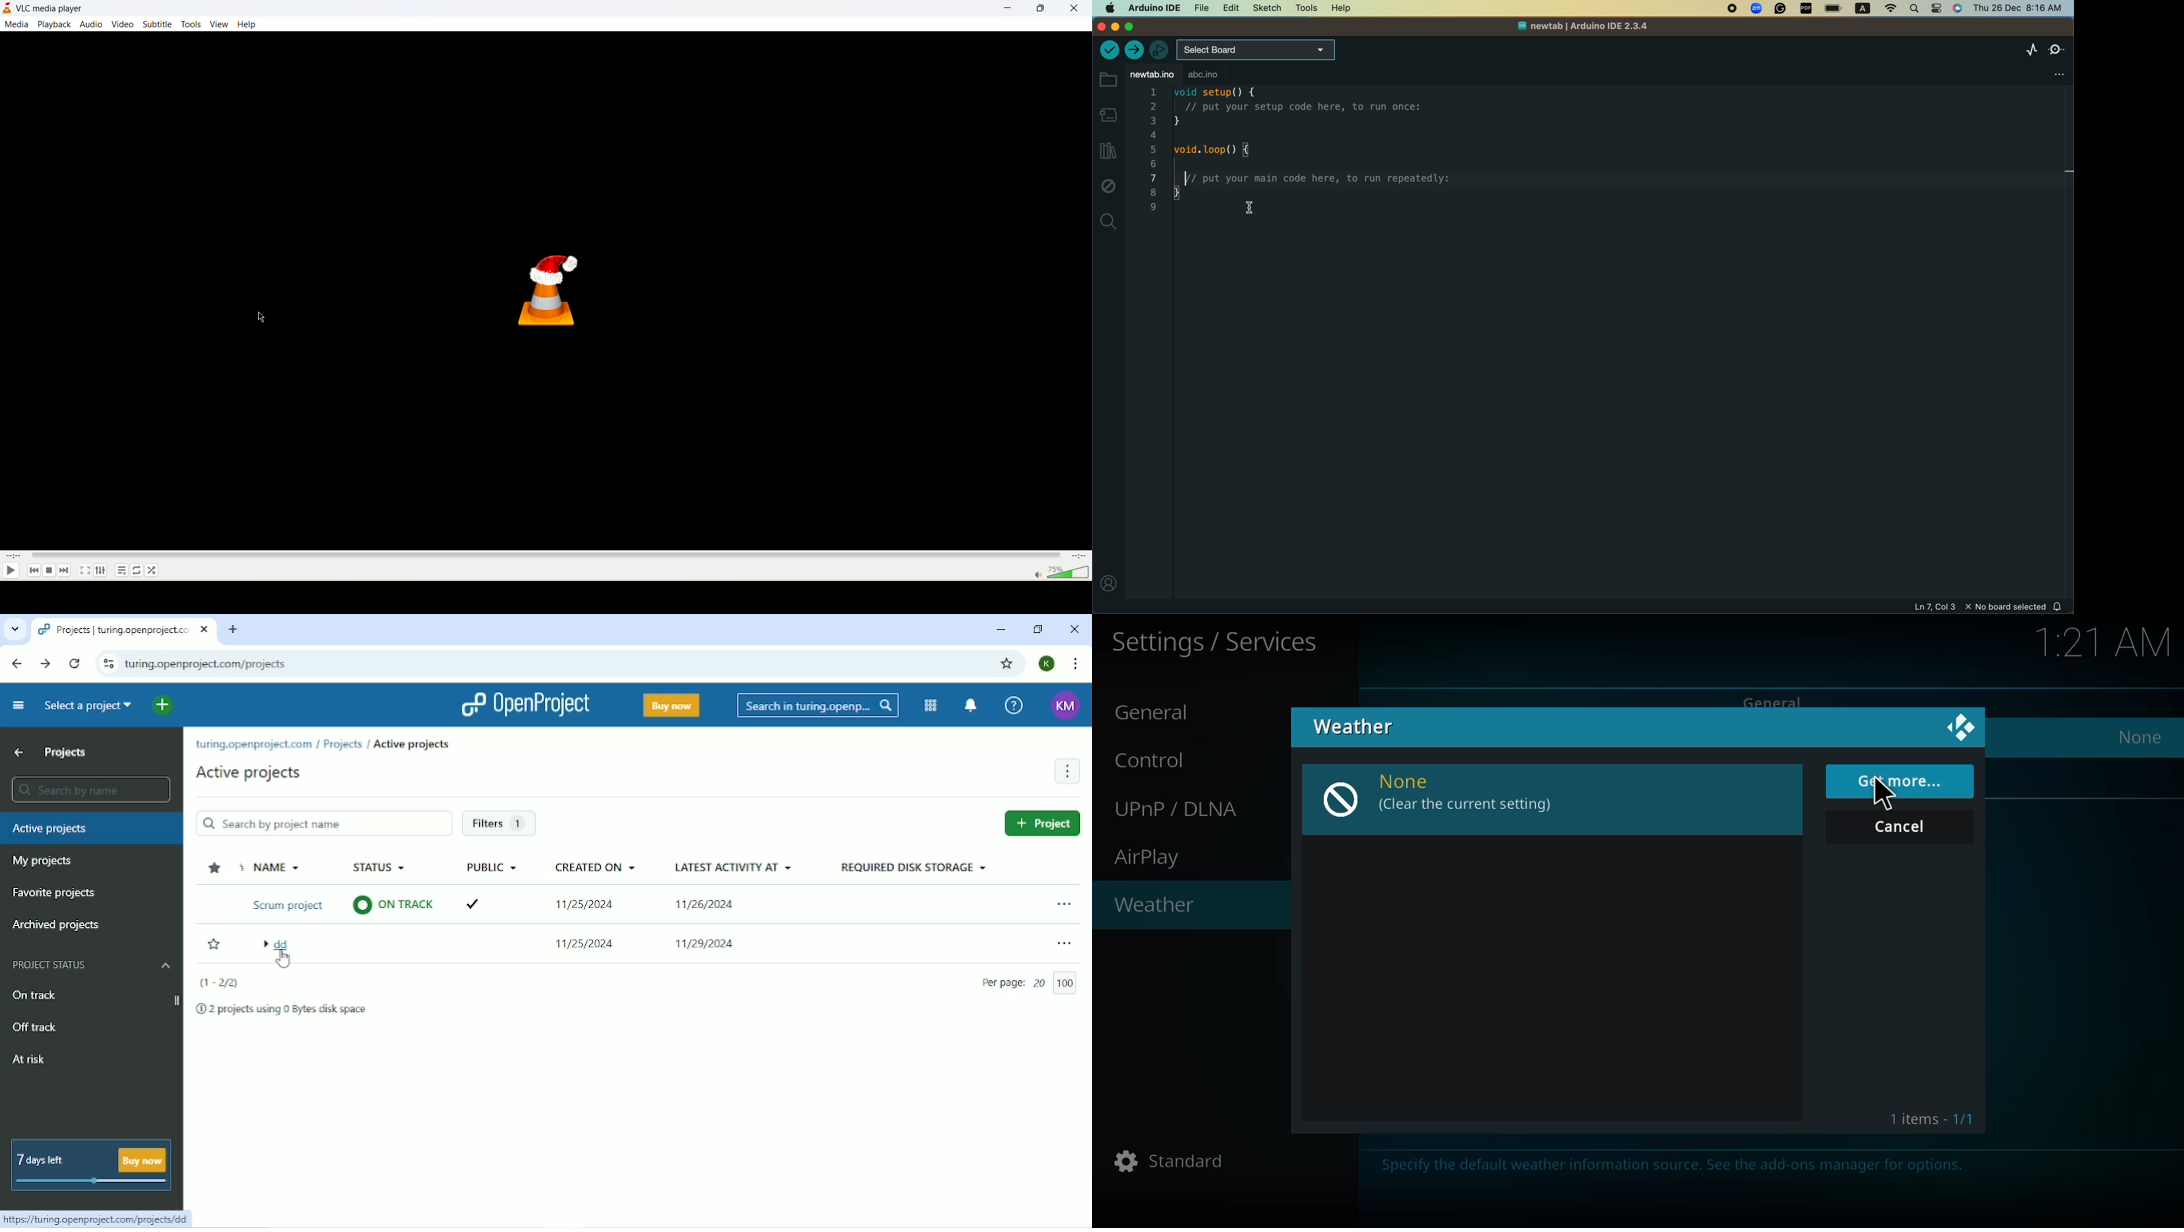 Image resolution: width=2184 pixels, height=1232 pixels. Describe the element at coordinates (1014, 705) in the screenshot. I see `Help` at that location.